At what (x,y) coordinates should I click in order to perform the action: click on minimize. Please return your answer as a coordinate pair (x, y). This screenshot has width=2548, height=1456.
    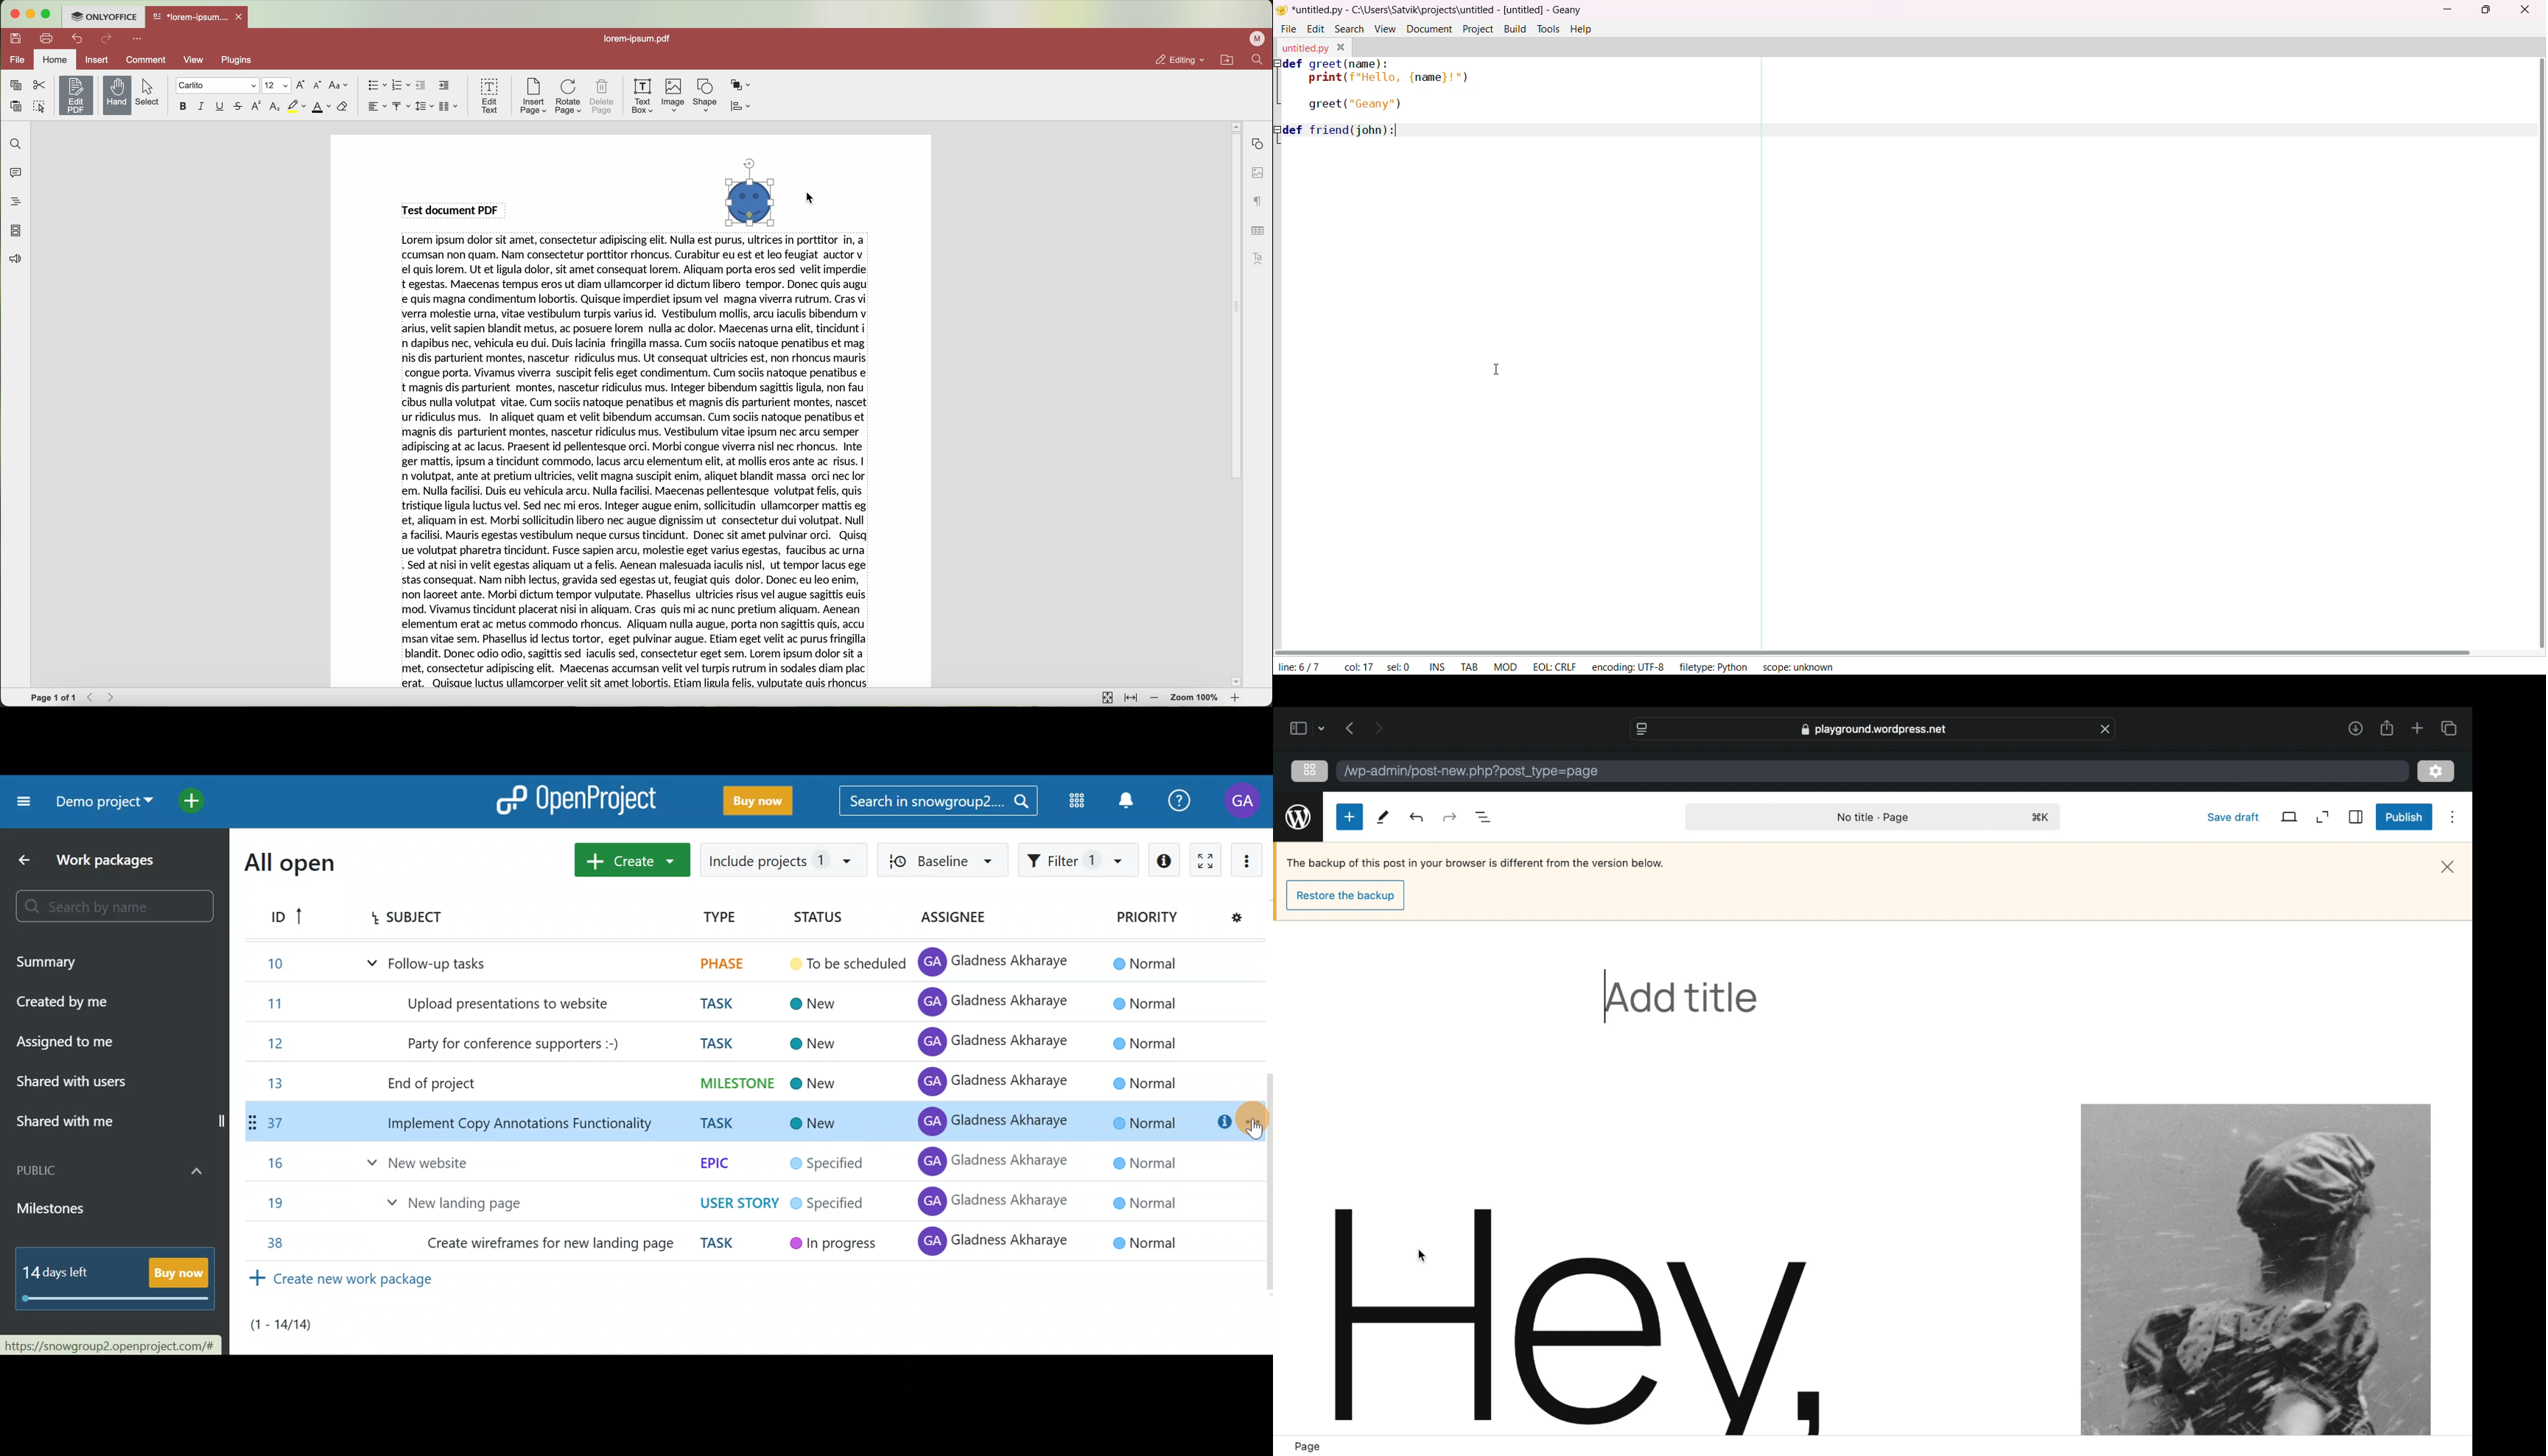
    Looking at the image, I should click on (31, 14).